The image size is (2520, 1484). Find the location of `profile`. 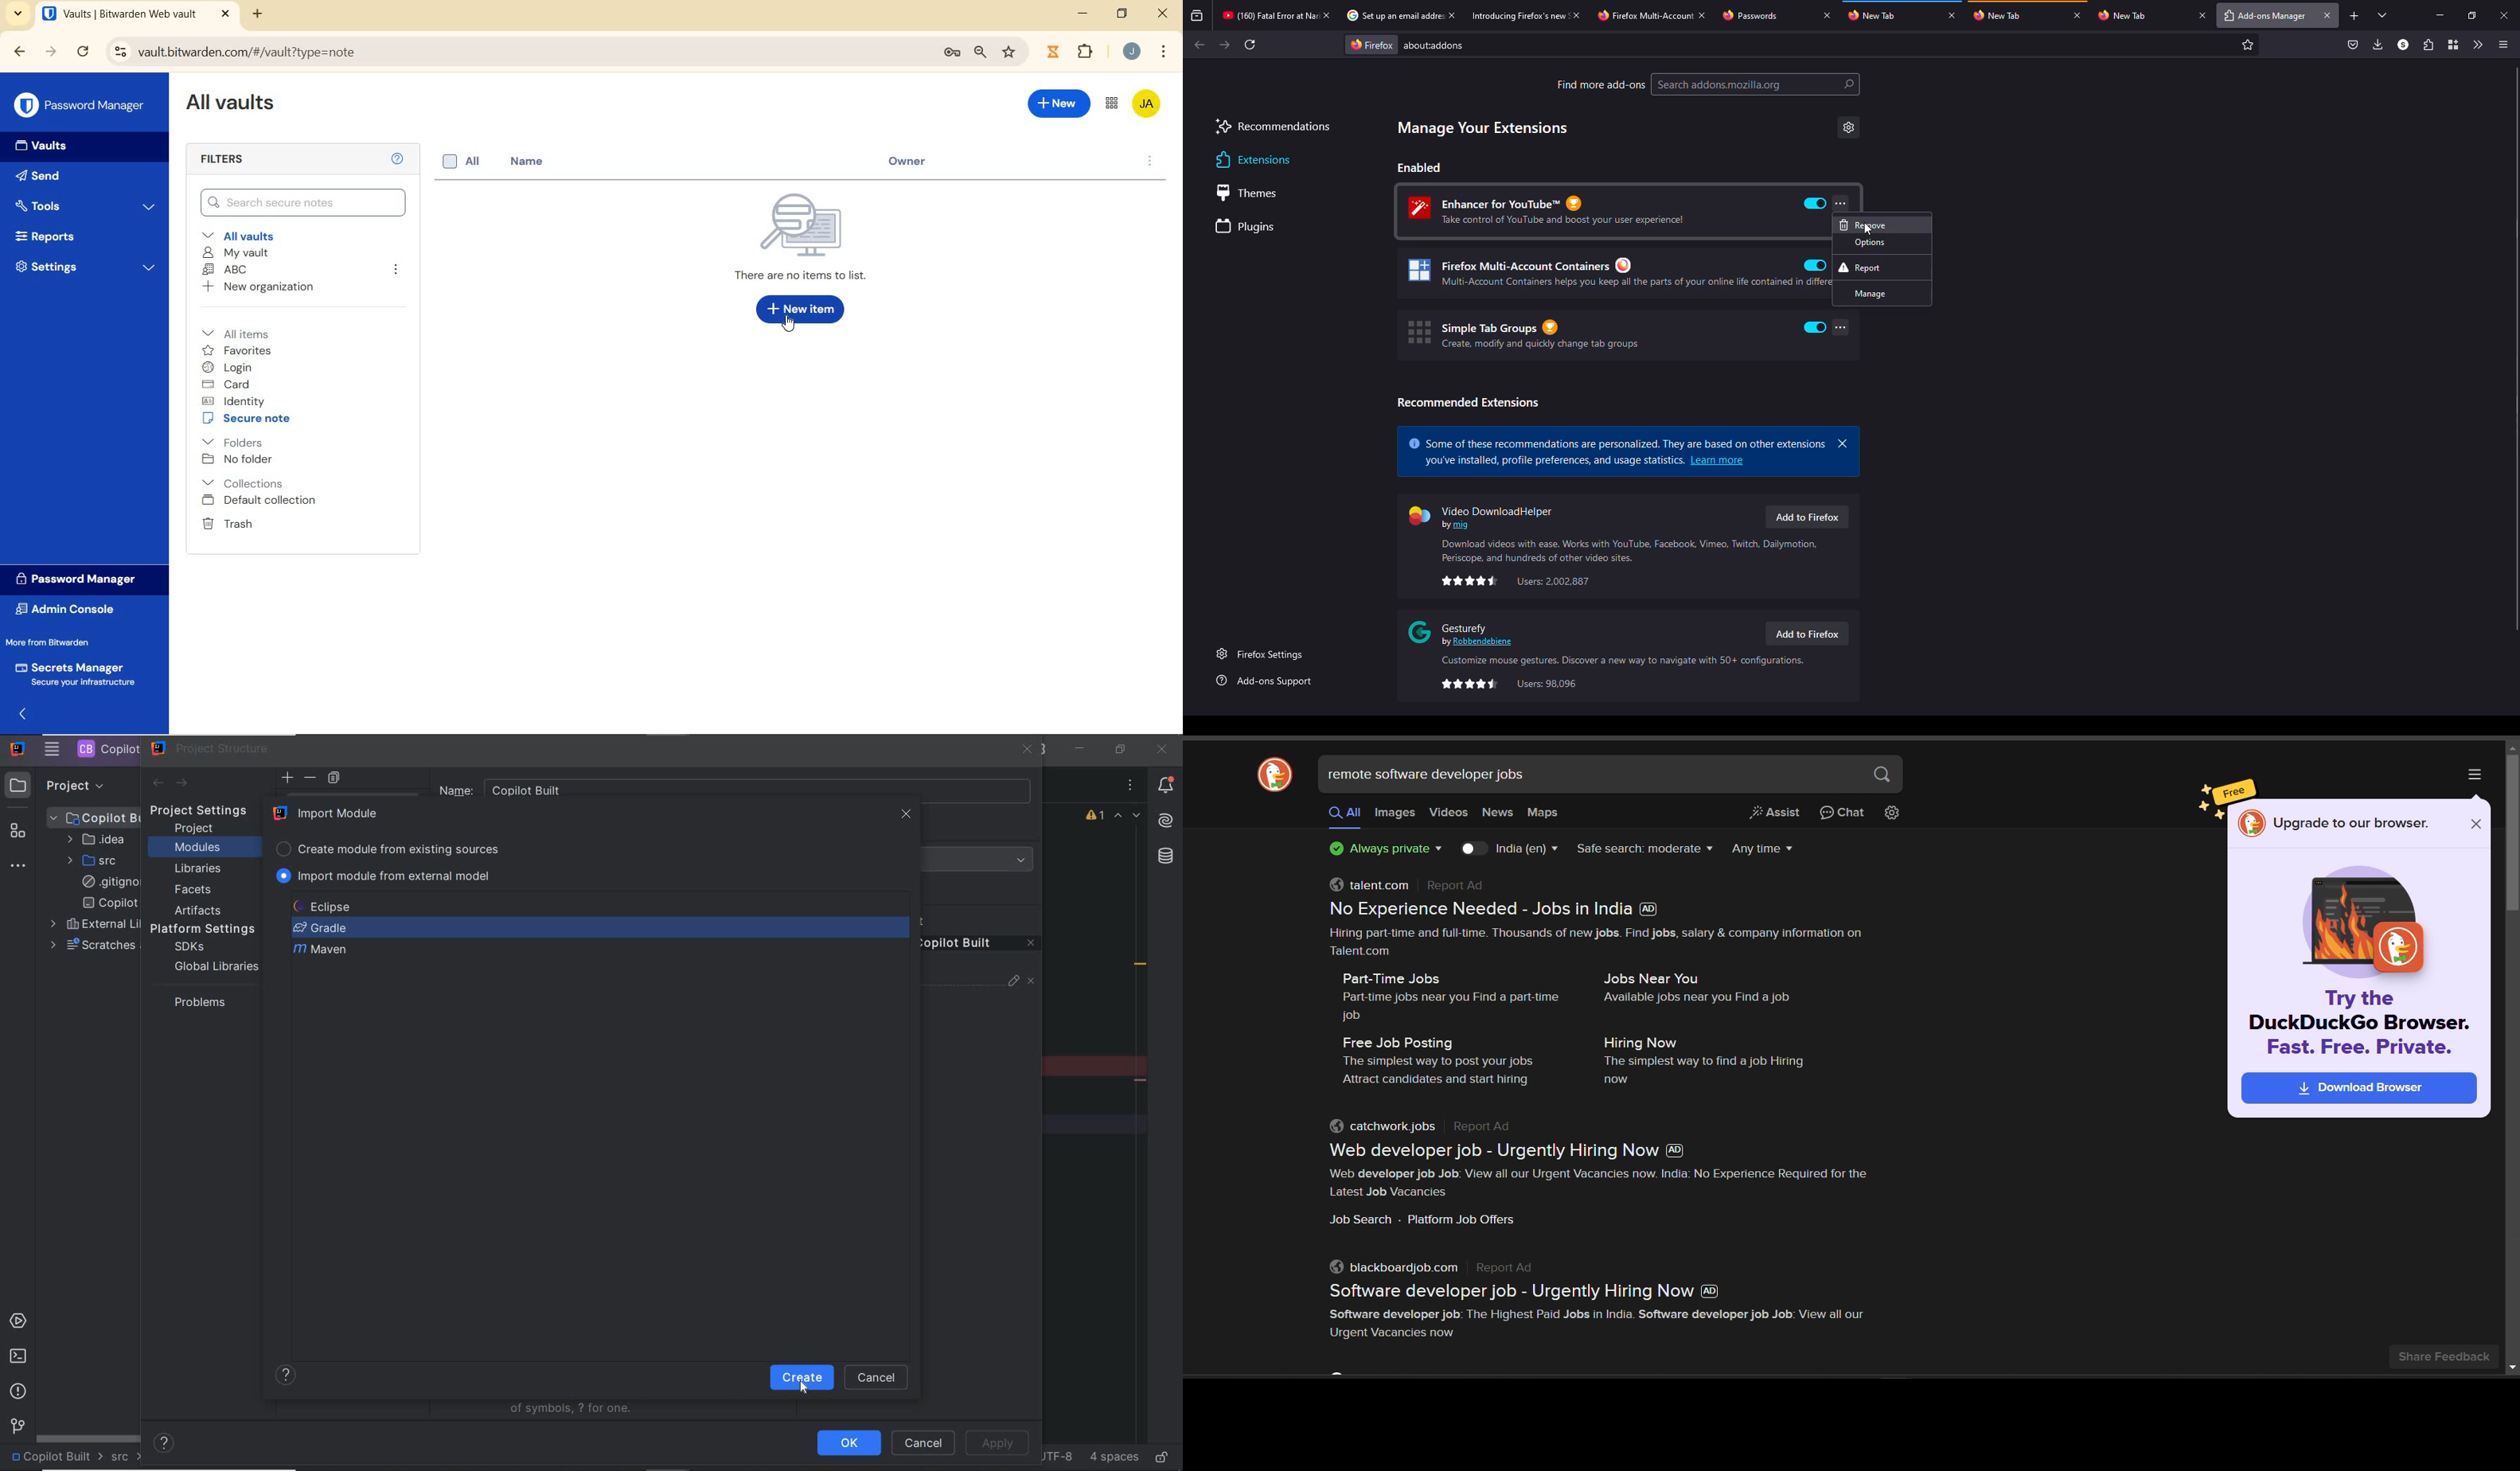

profile is located at coordinates (2403, 44).